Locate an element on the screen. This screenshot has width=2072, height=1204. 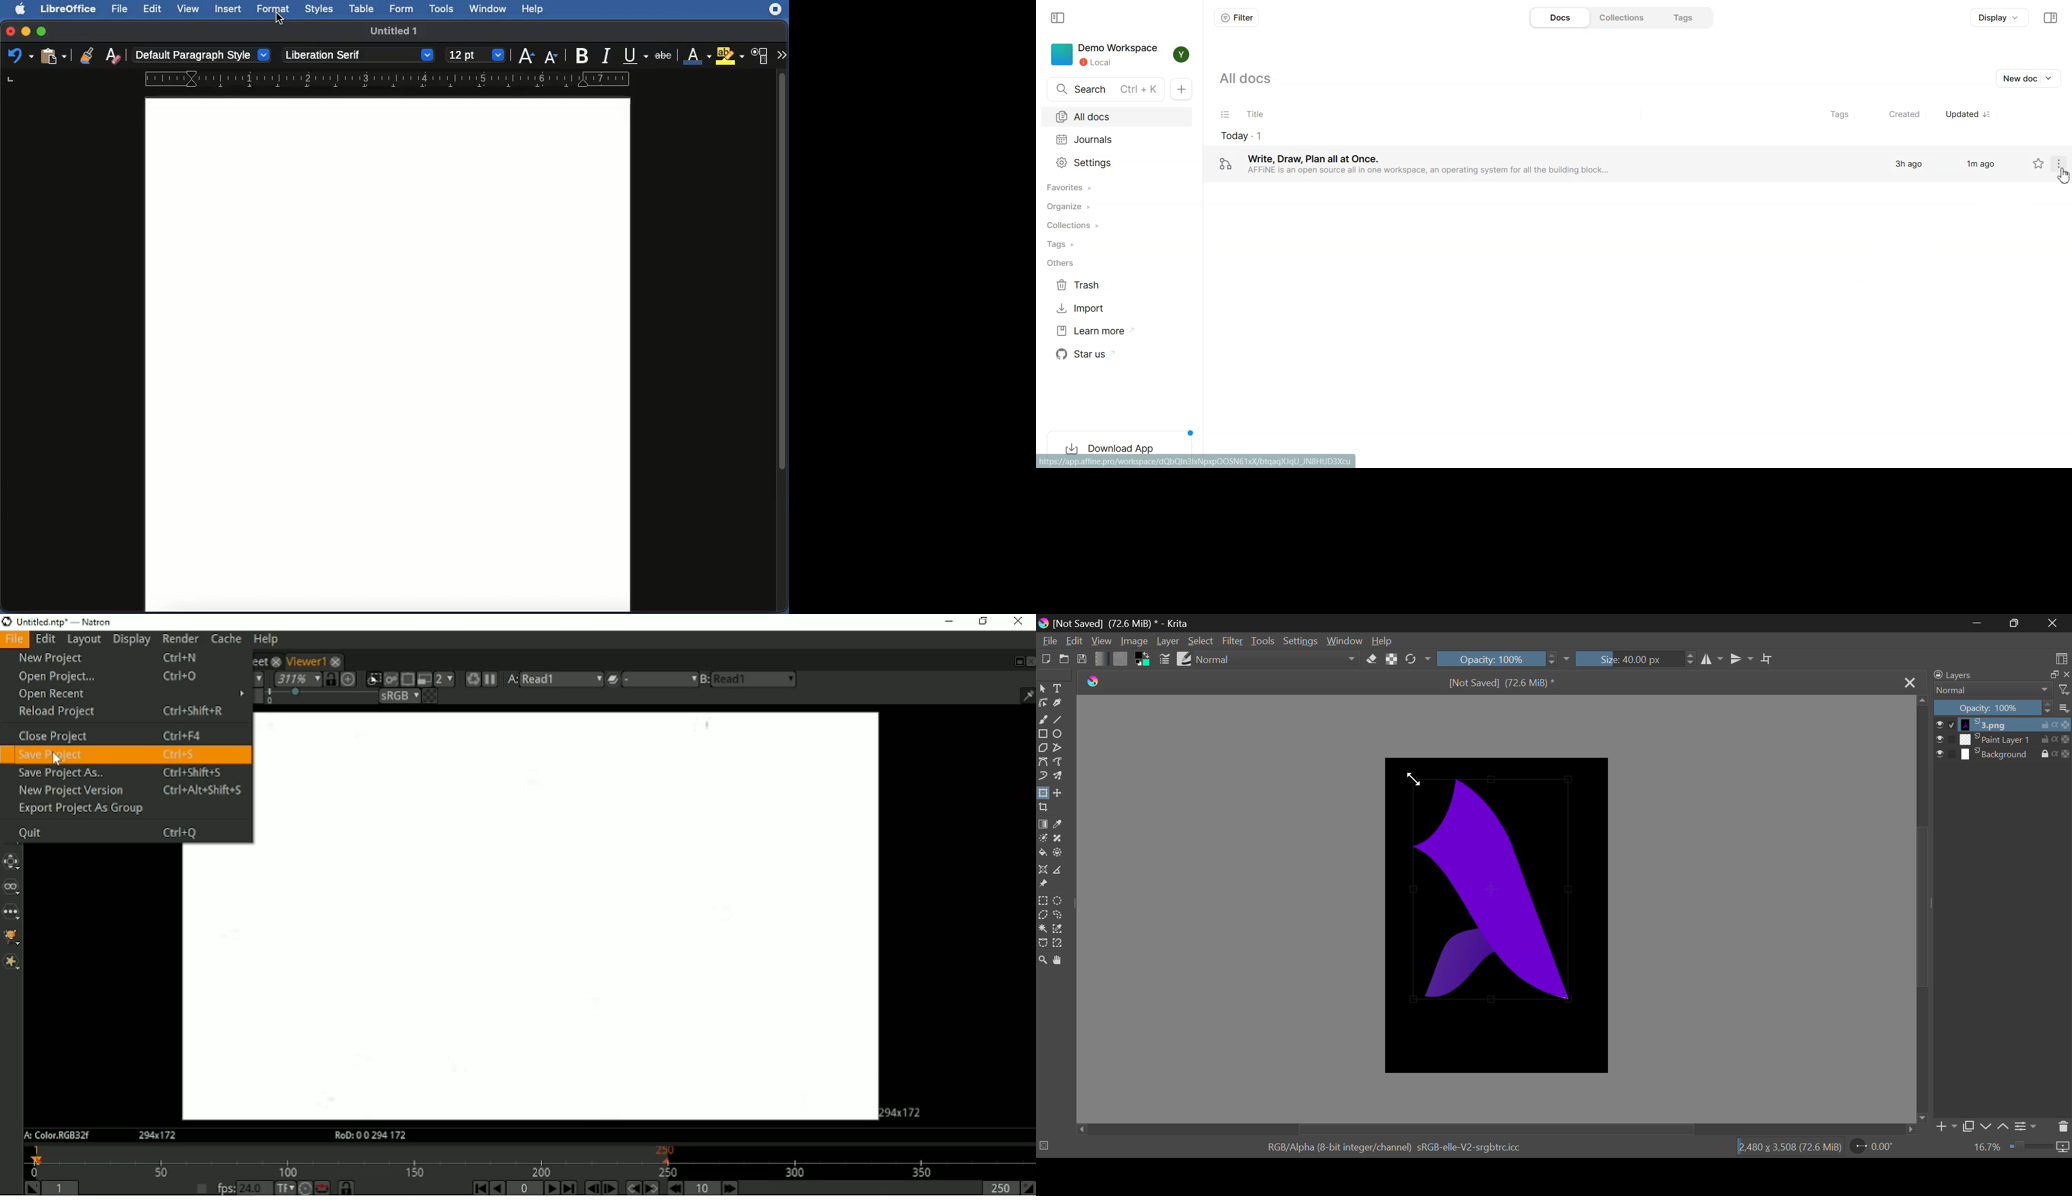
Pattern is located at coordinates (1120, 658).